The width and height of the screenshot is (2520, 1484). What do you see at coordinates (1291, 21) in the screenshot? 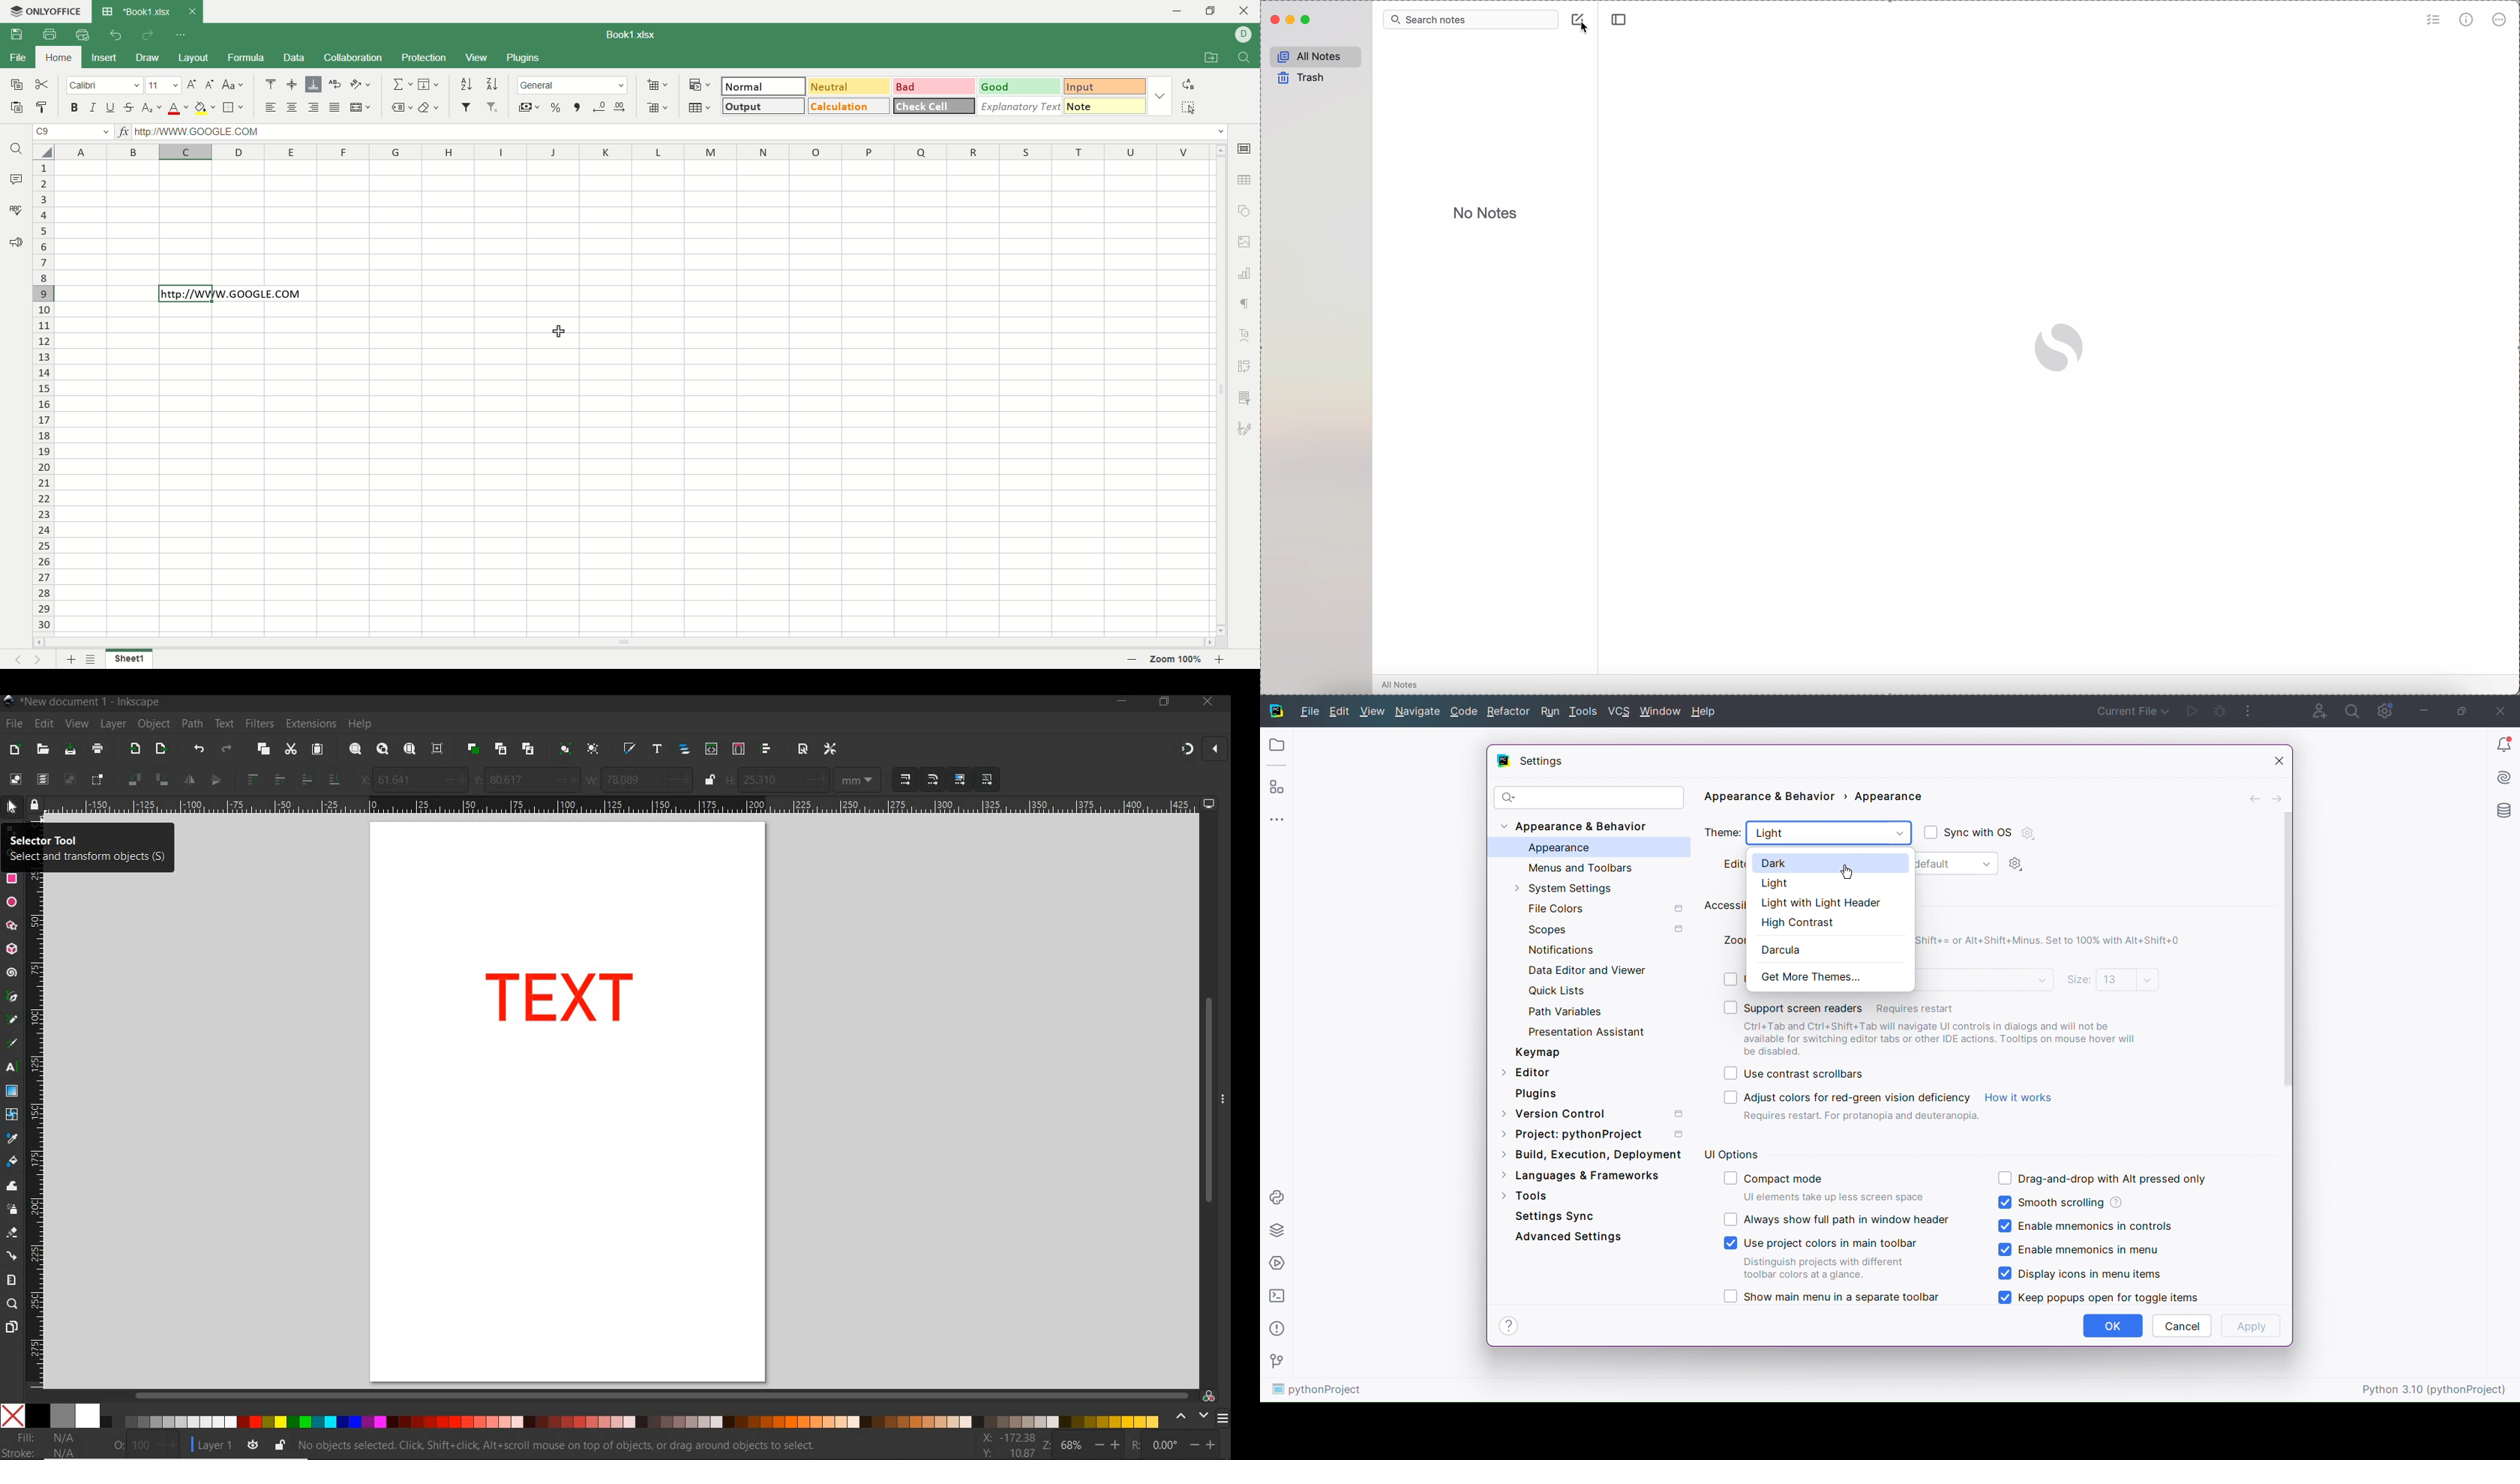
I see `minimize Simplenote` at bounding box center [1291, 21].